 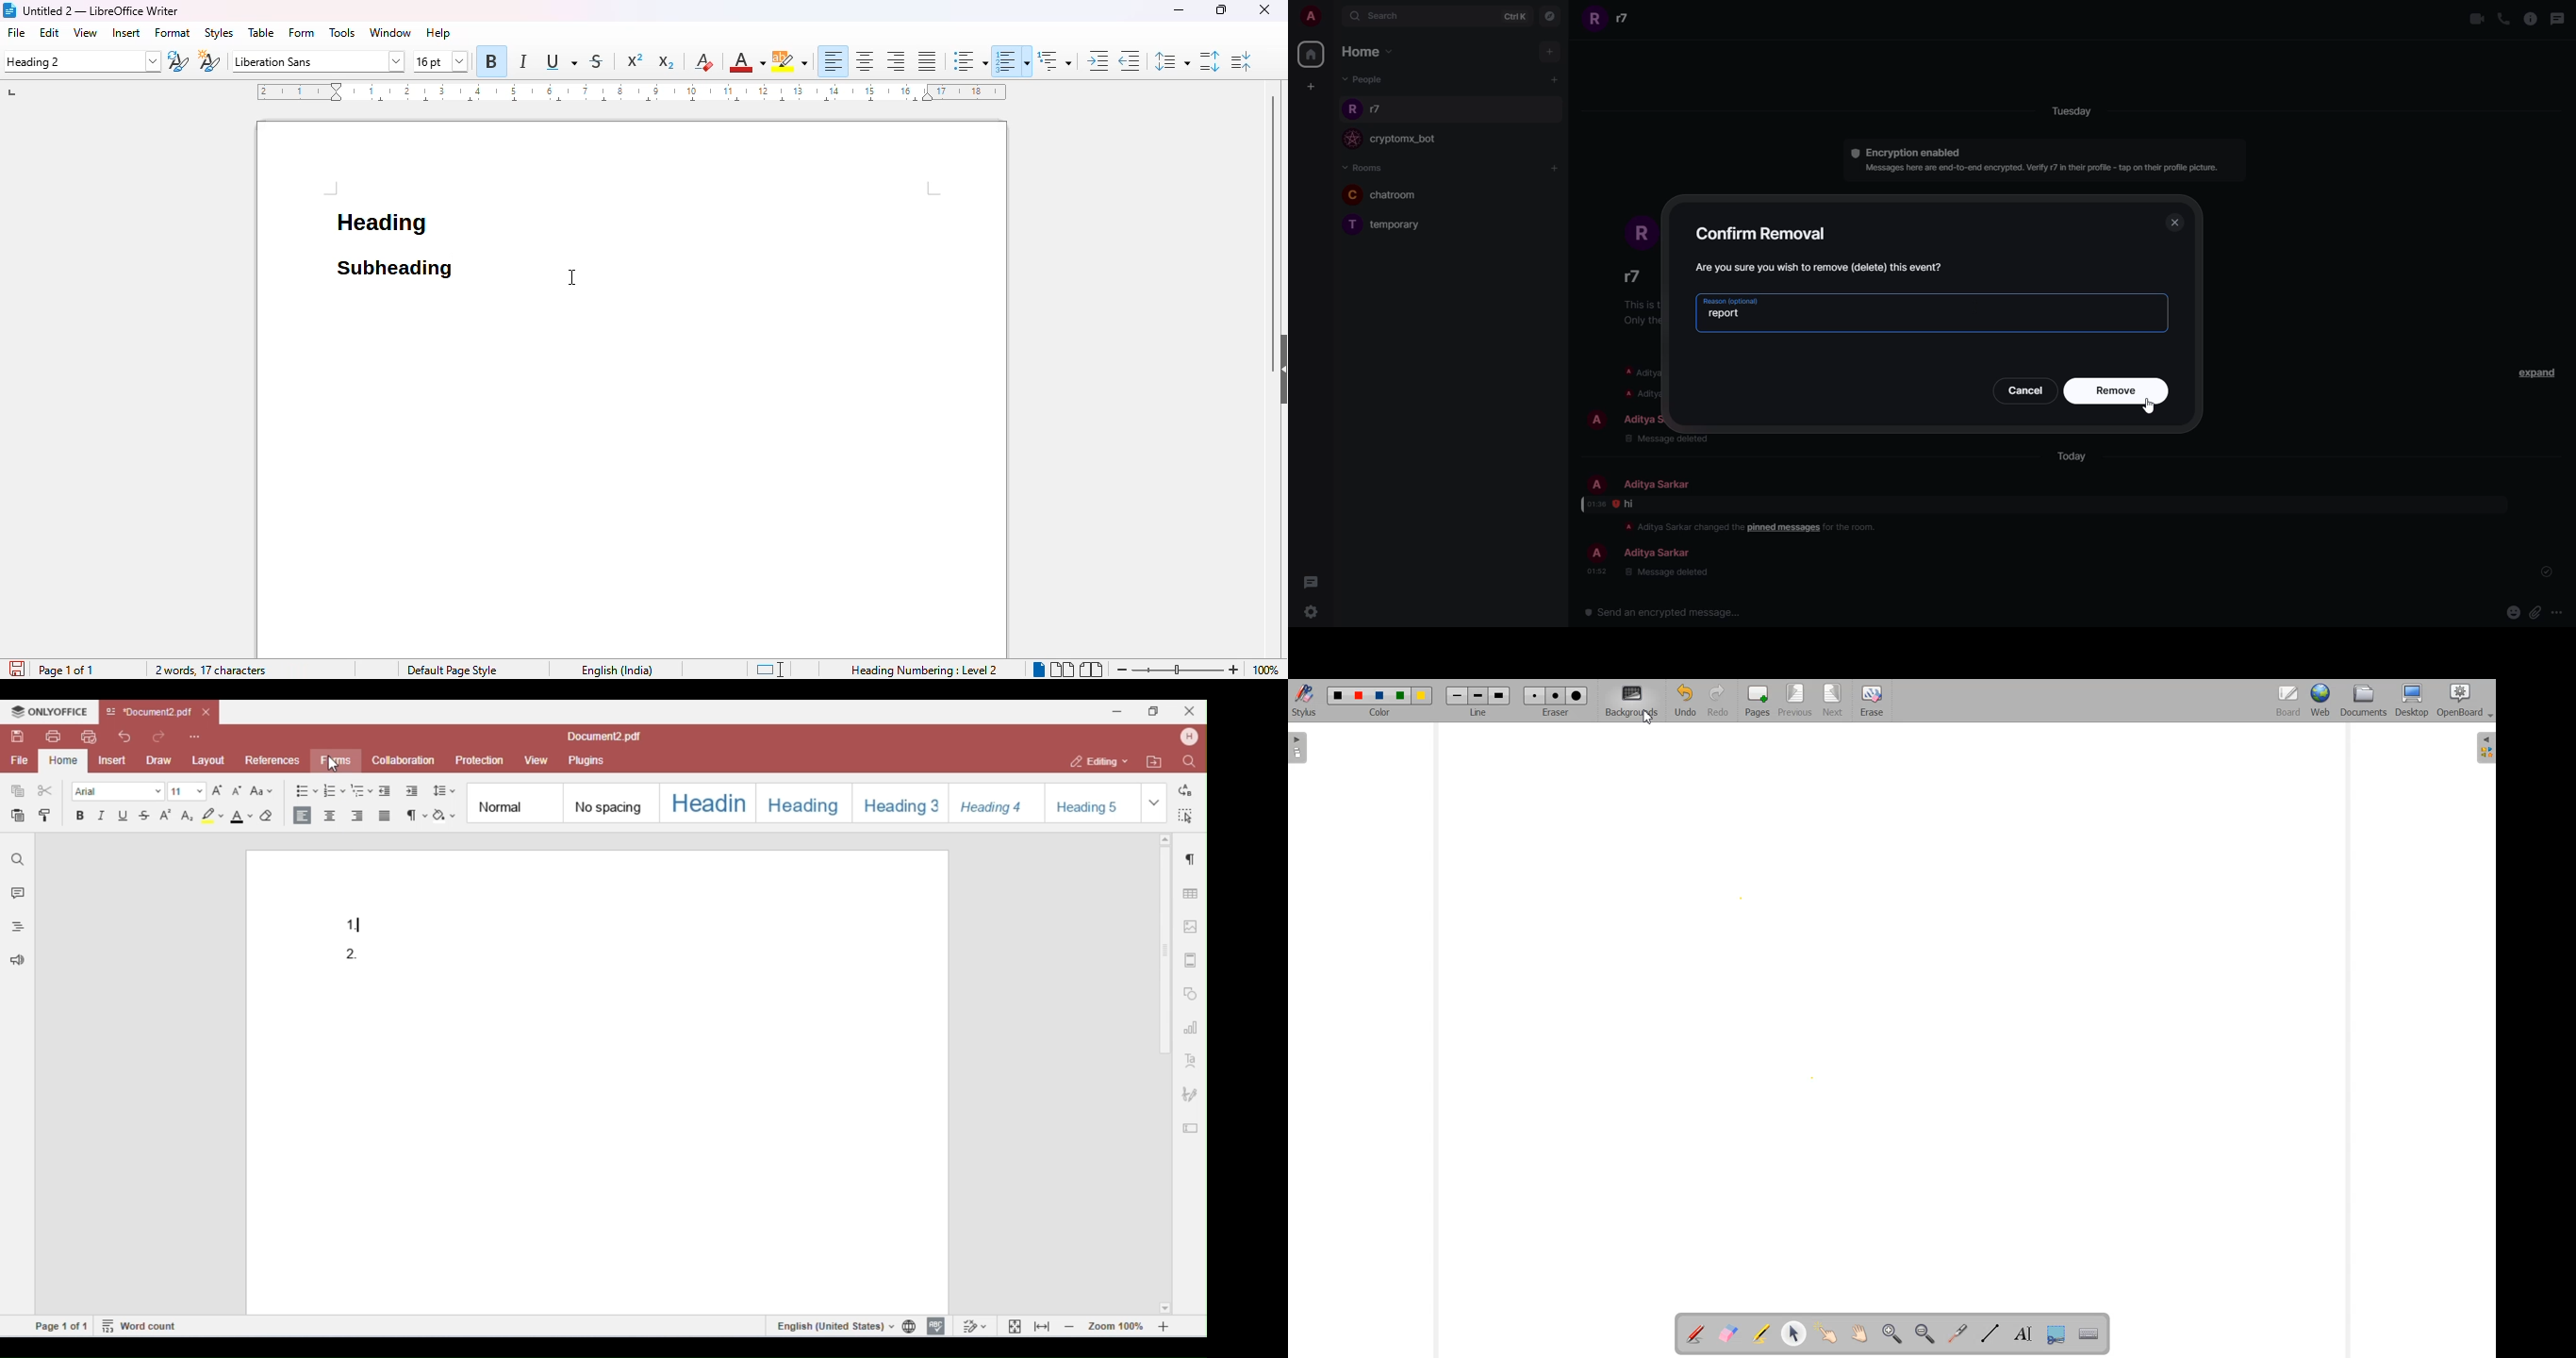 What do you see at coordinates (1597, 572) in the screenshot?
I see `time` at bounding box center [1597, 572].